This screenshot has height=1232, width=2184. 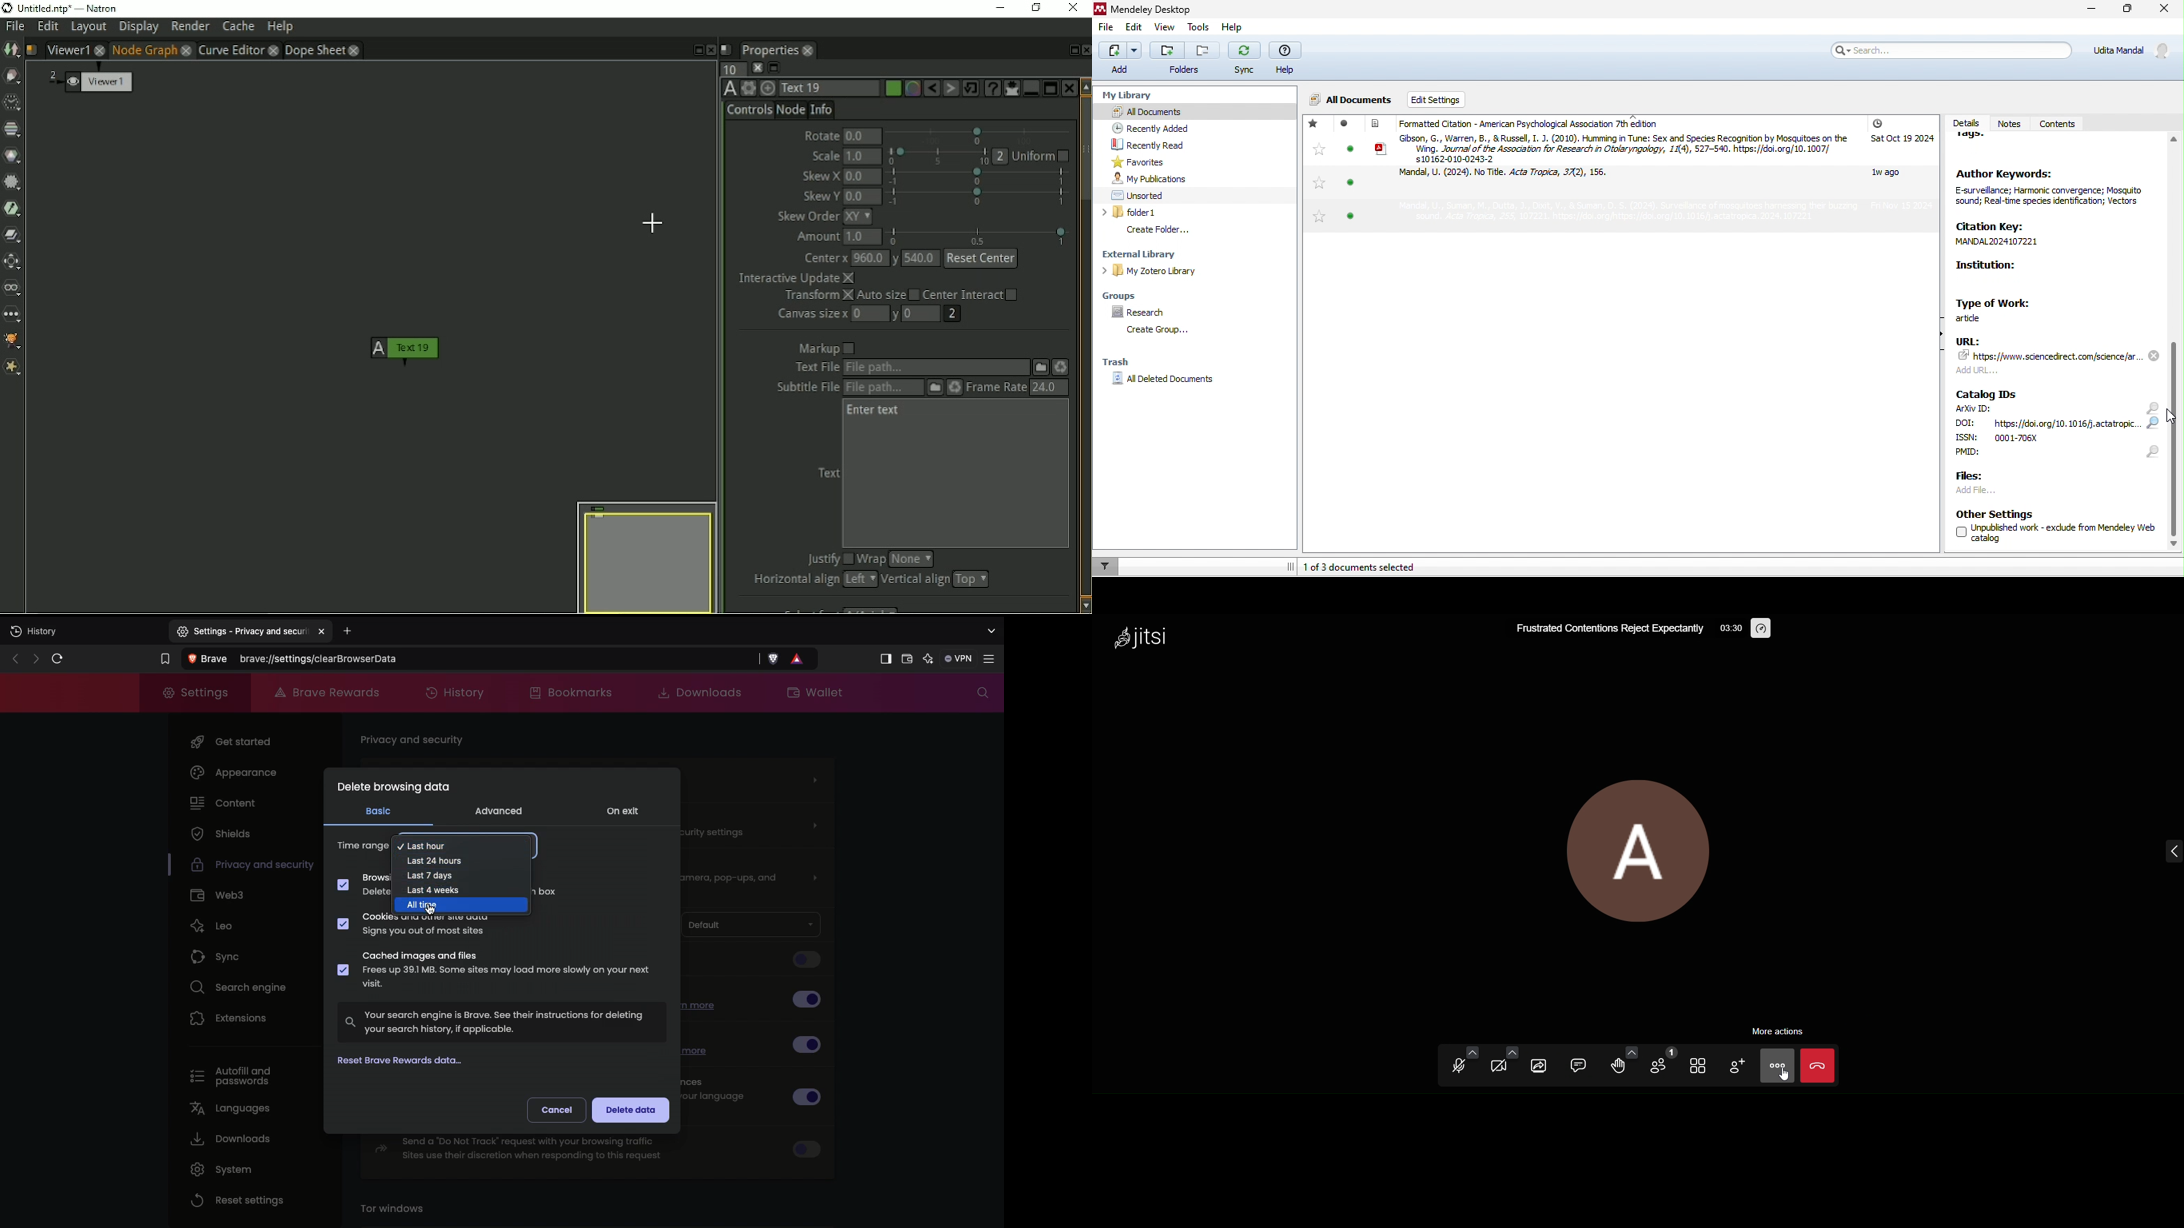 I want to click on Citation Key:
MANDAL2024107221, so click(x=2018, y=234).